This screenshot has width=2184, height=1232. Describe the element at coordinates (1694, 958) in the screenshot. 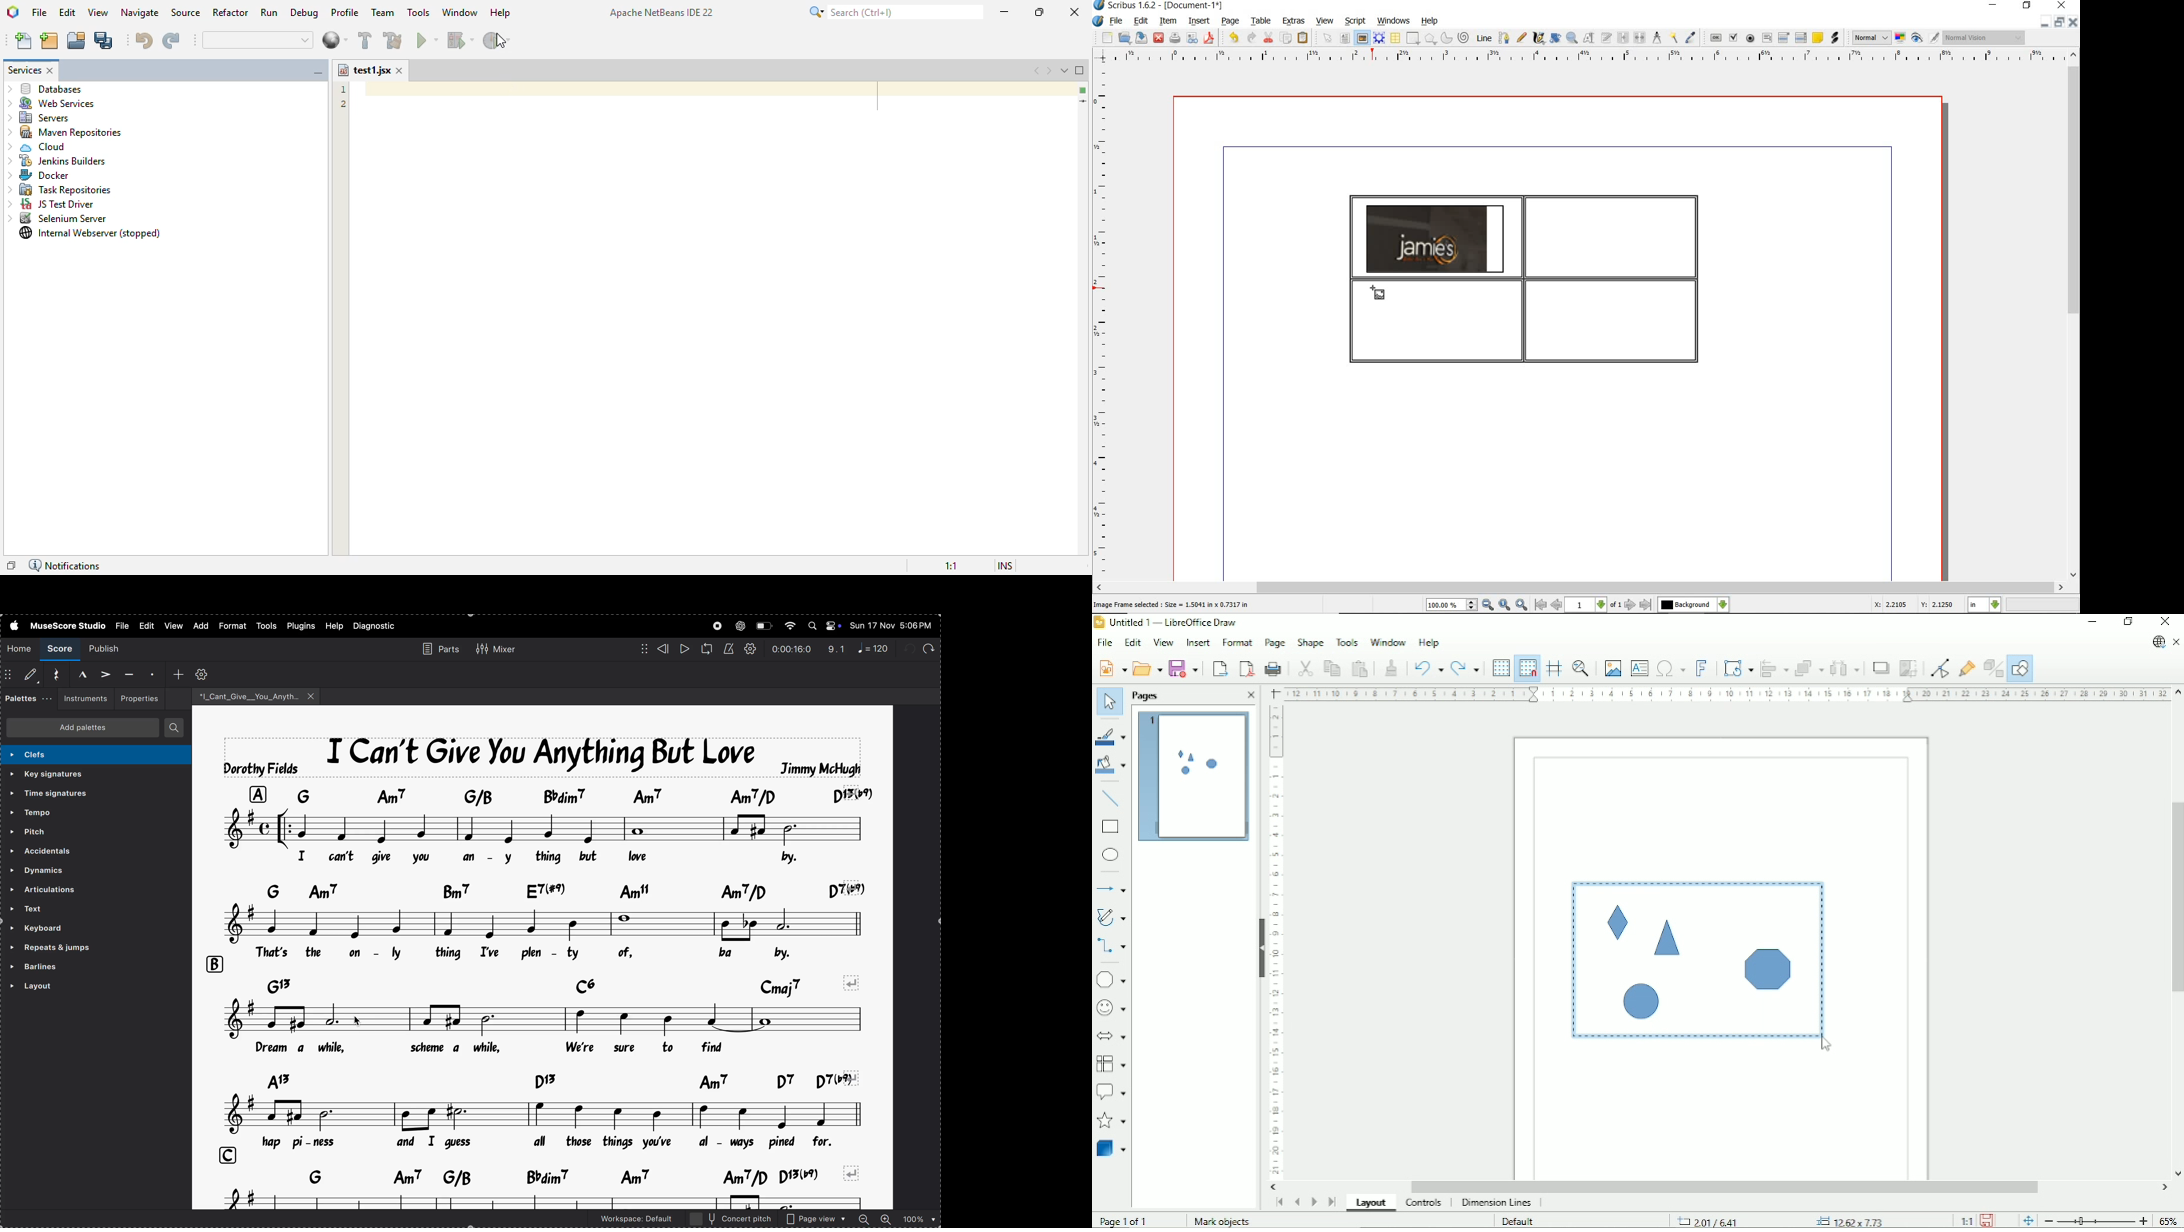

I see `Shapes selected` at that location.